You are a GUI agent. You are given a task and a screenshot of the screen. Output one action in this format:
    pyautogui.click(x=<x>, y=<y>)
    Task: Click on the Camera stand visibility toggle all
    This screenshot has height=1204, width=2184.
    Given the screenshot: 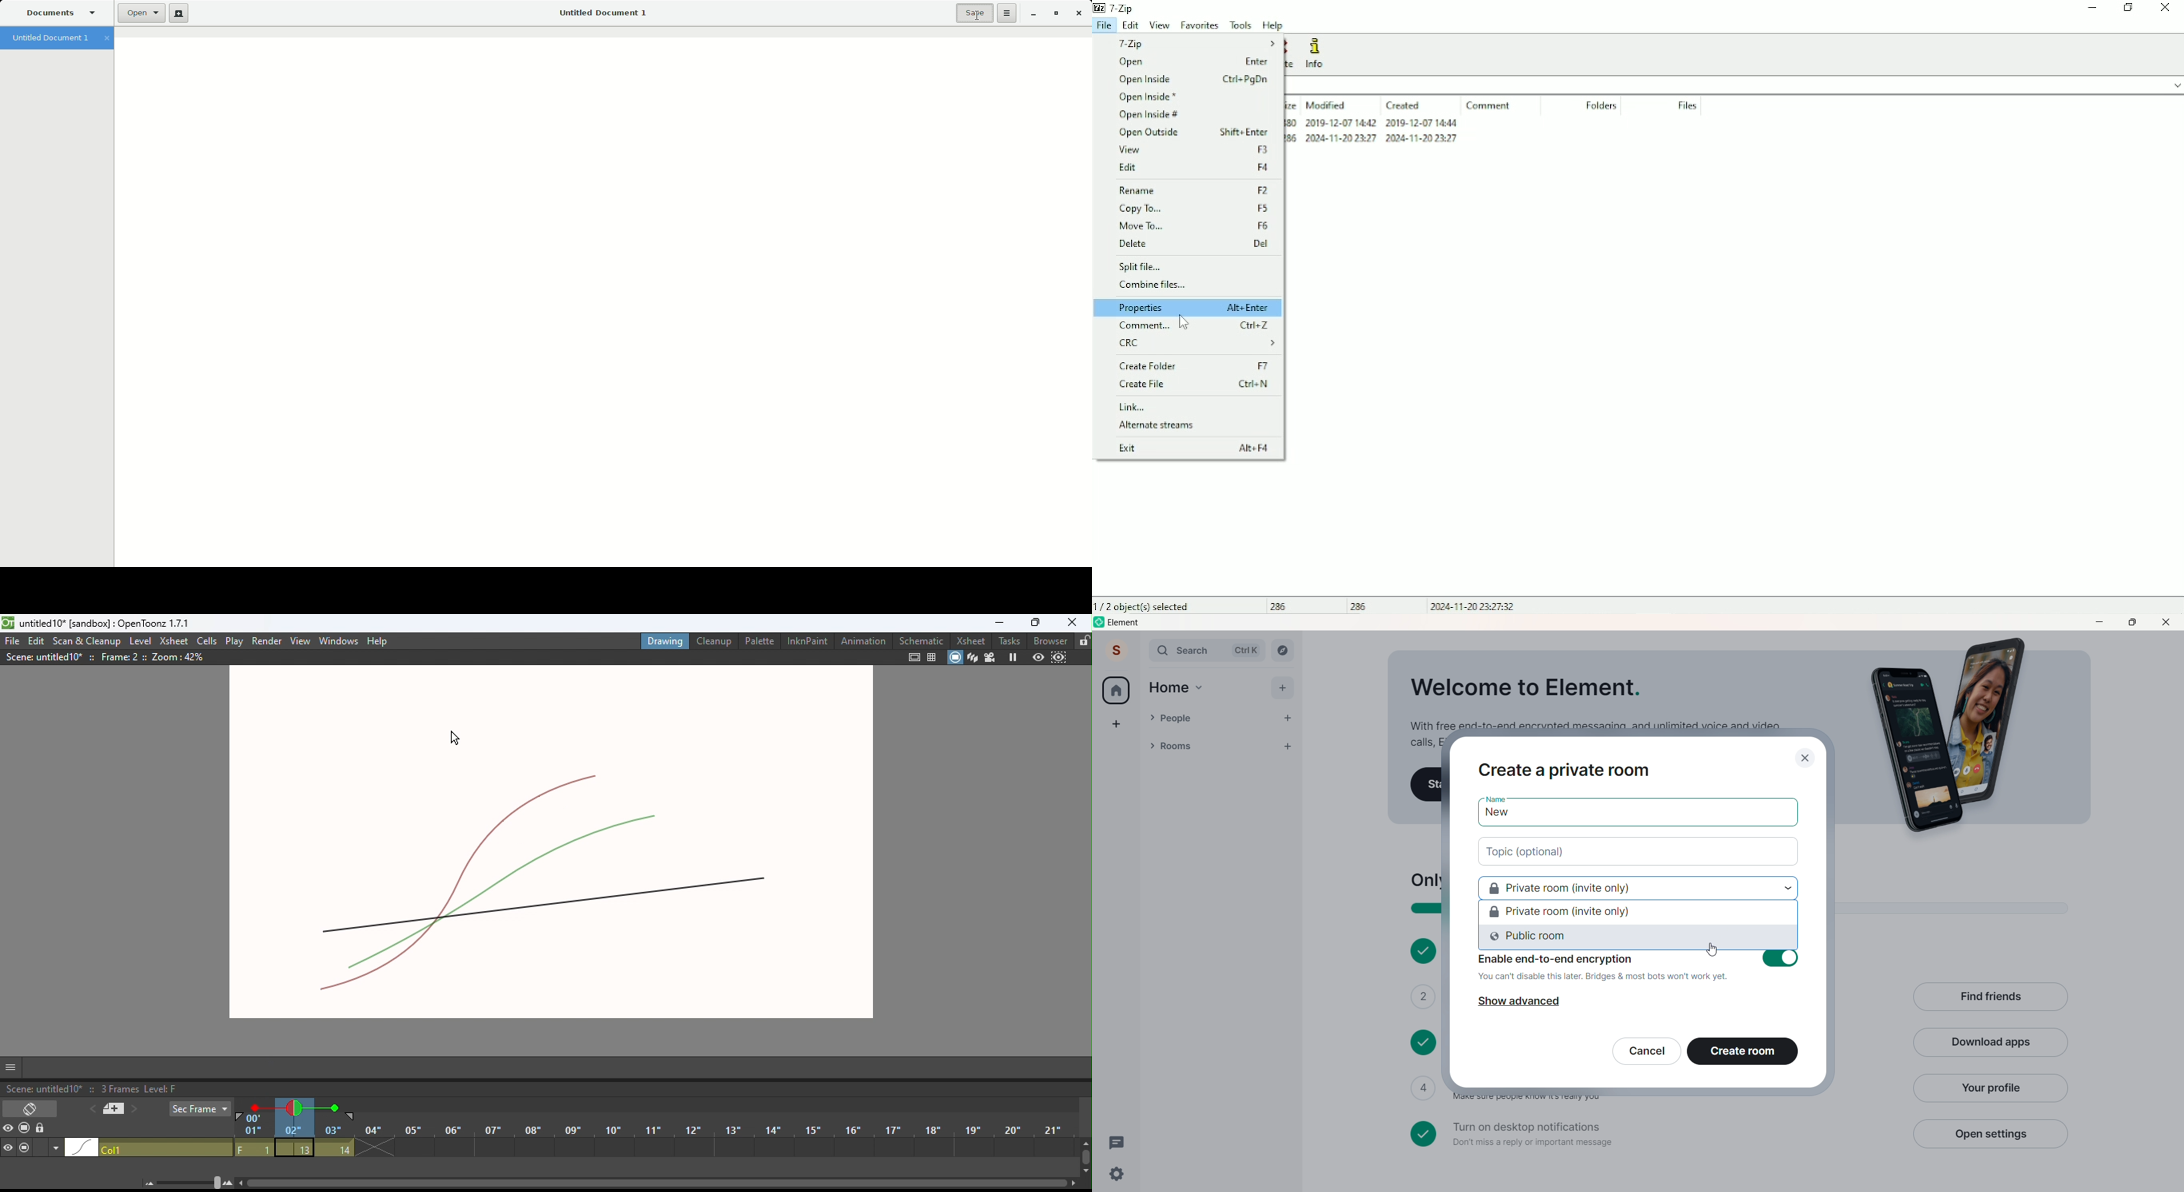 What is the action you would take?
    pyautogui.click(x=24, y=1130)
    